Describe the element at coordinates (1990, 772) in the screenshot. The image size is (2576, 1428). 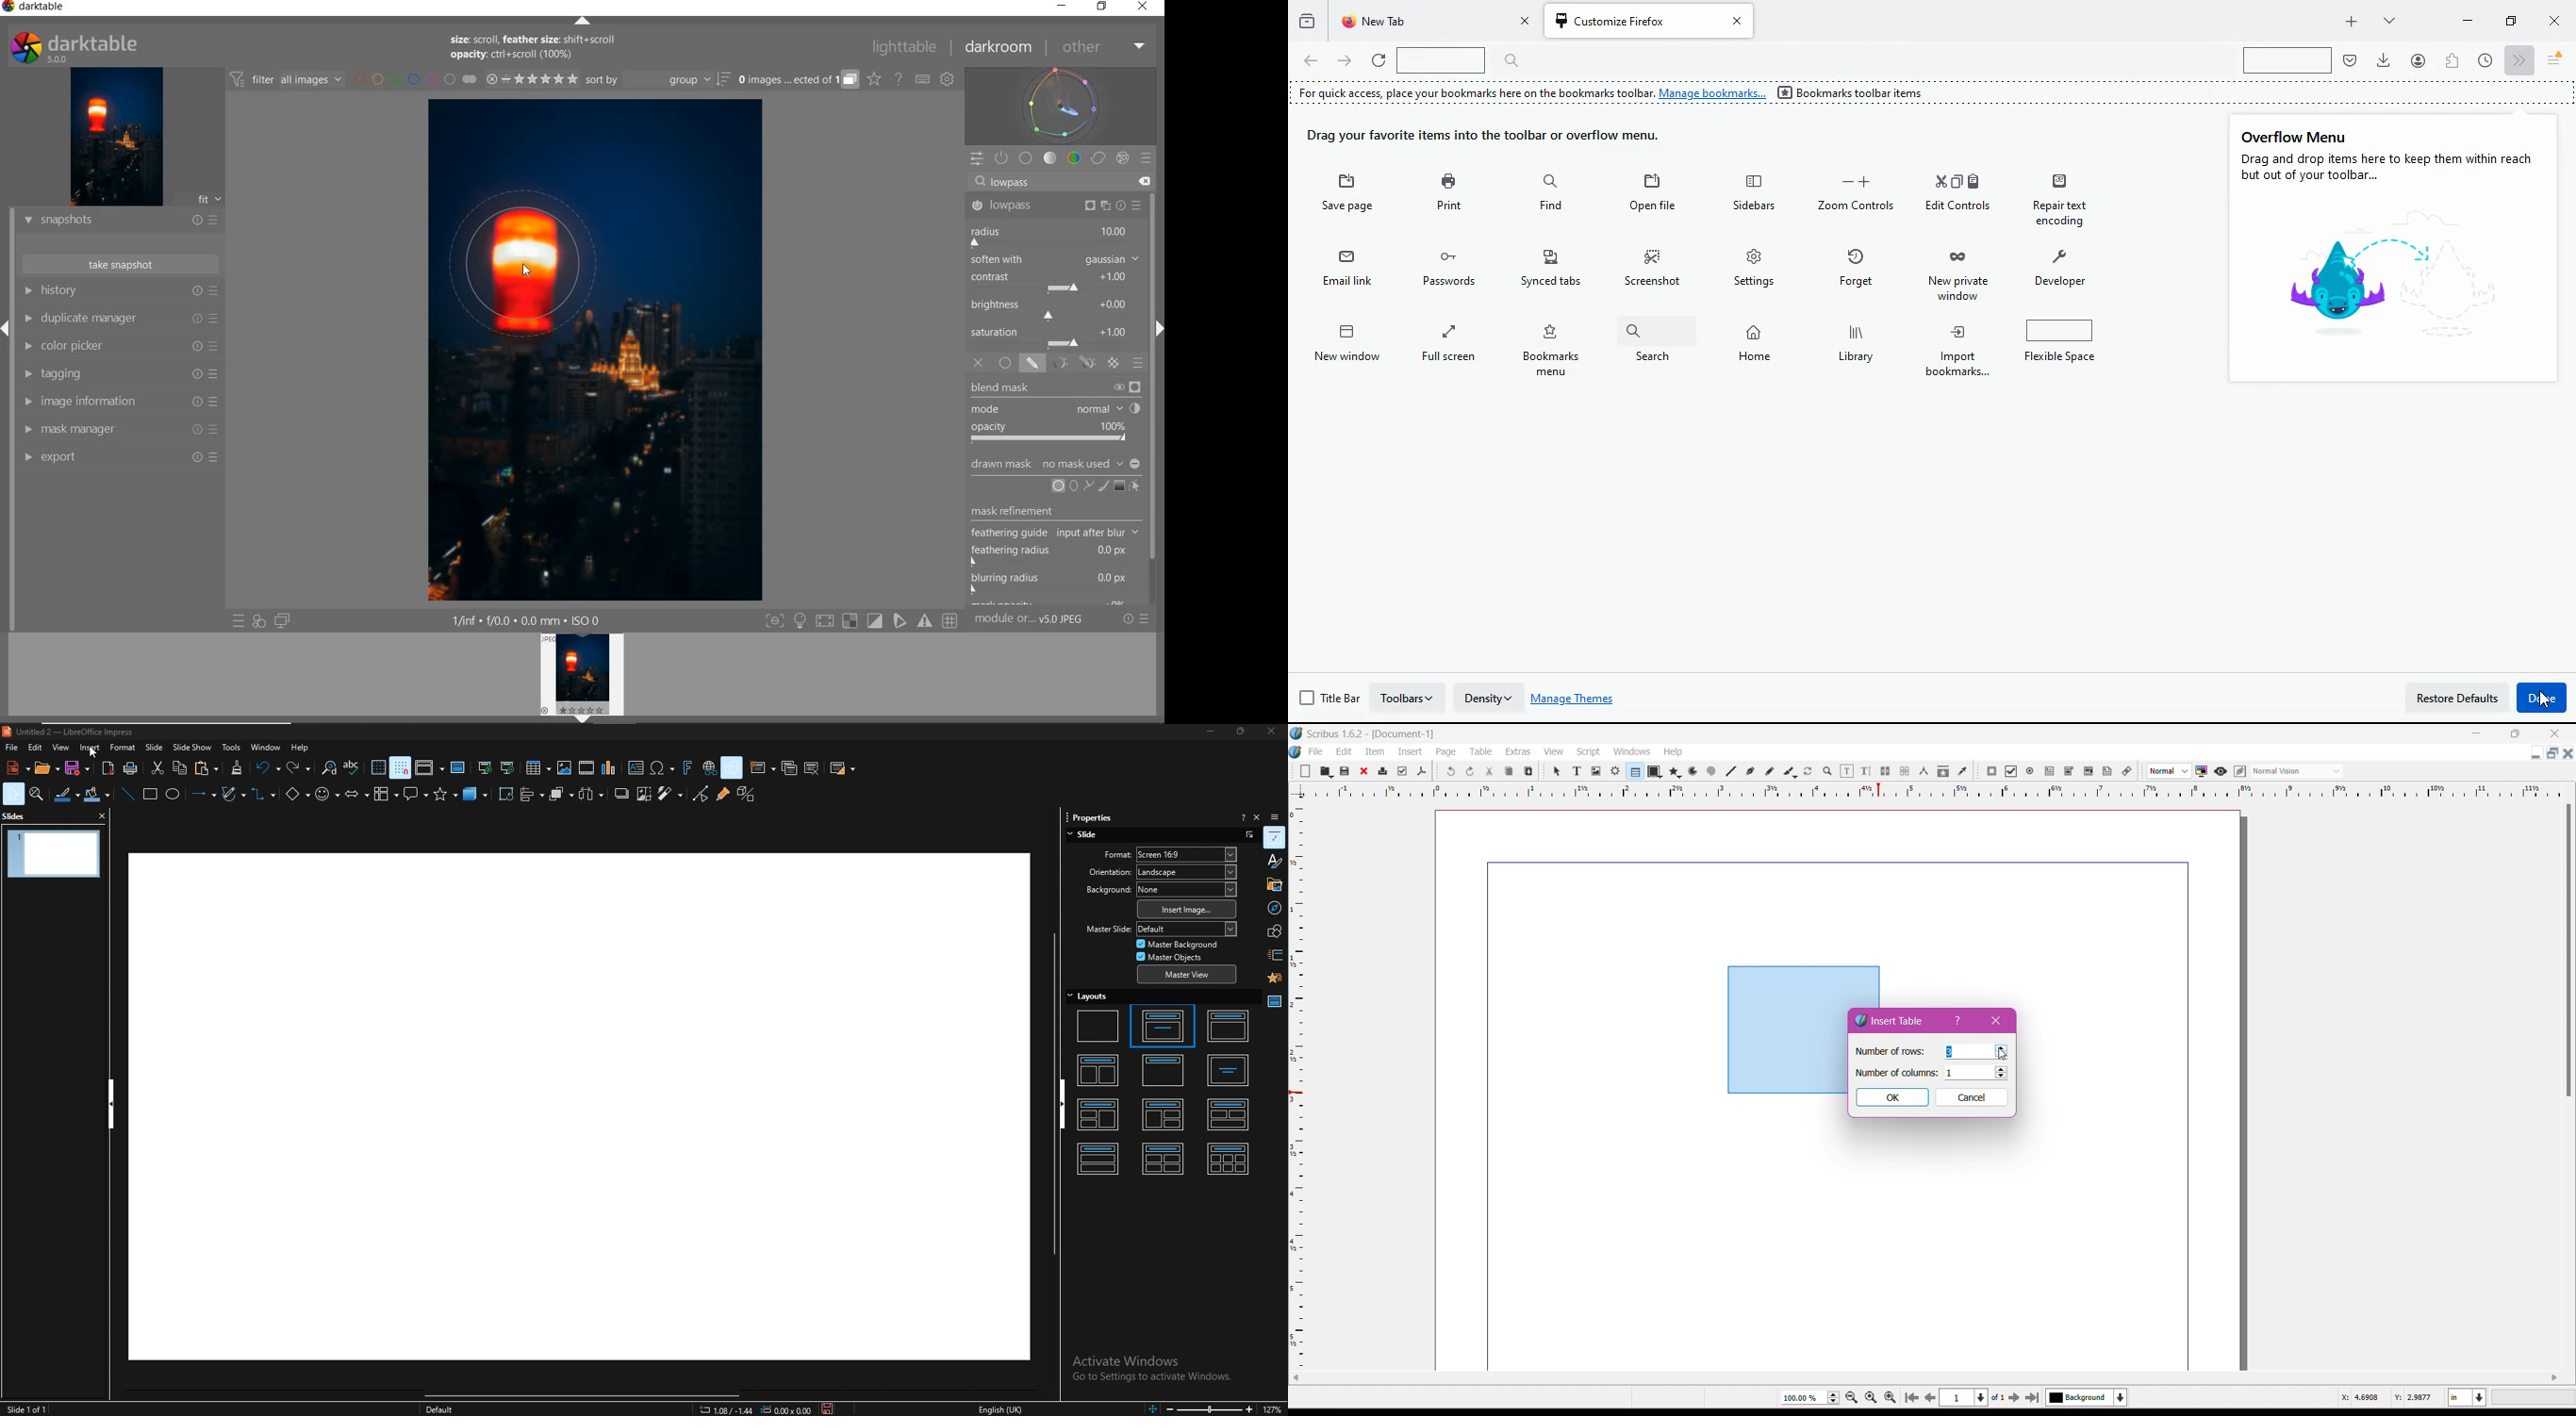
I see `PDF Push button` at that location.